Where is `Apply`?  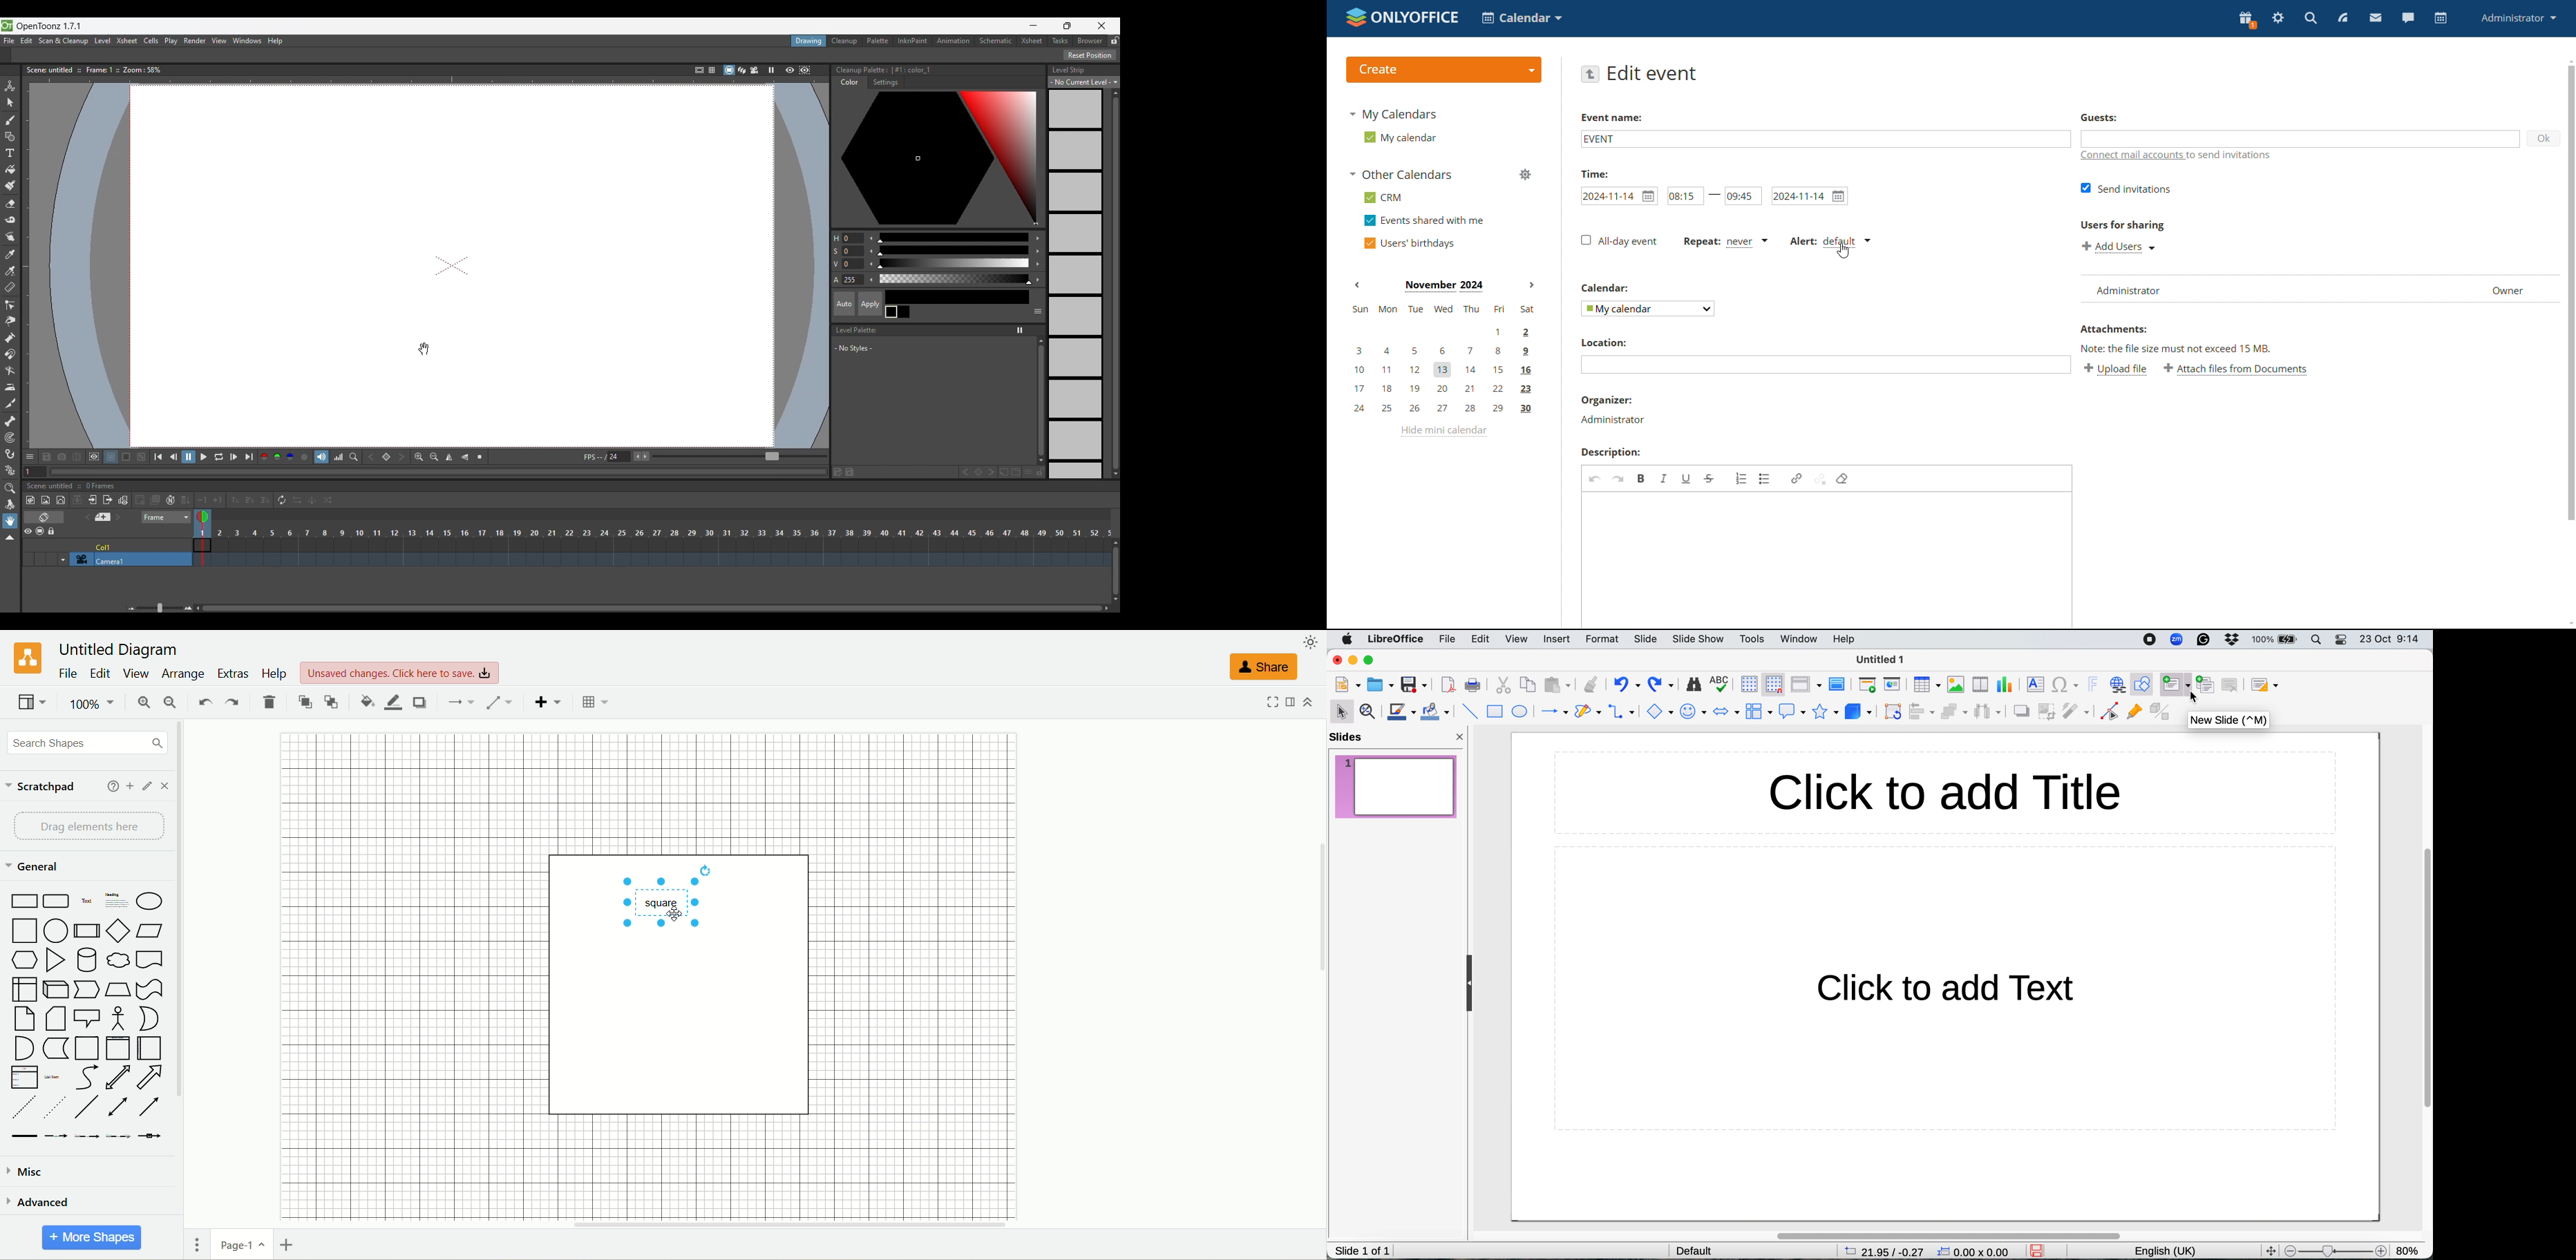
Apply is located at coordinates (871, 304).